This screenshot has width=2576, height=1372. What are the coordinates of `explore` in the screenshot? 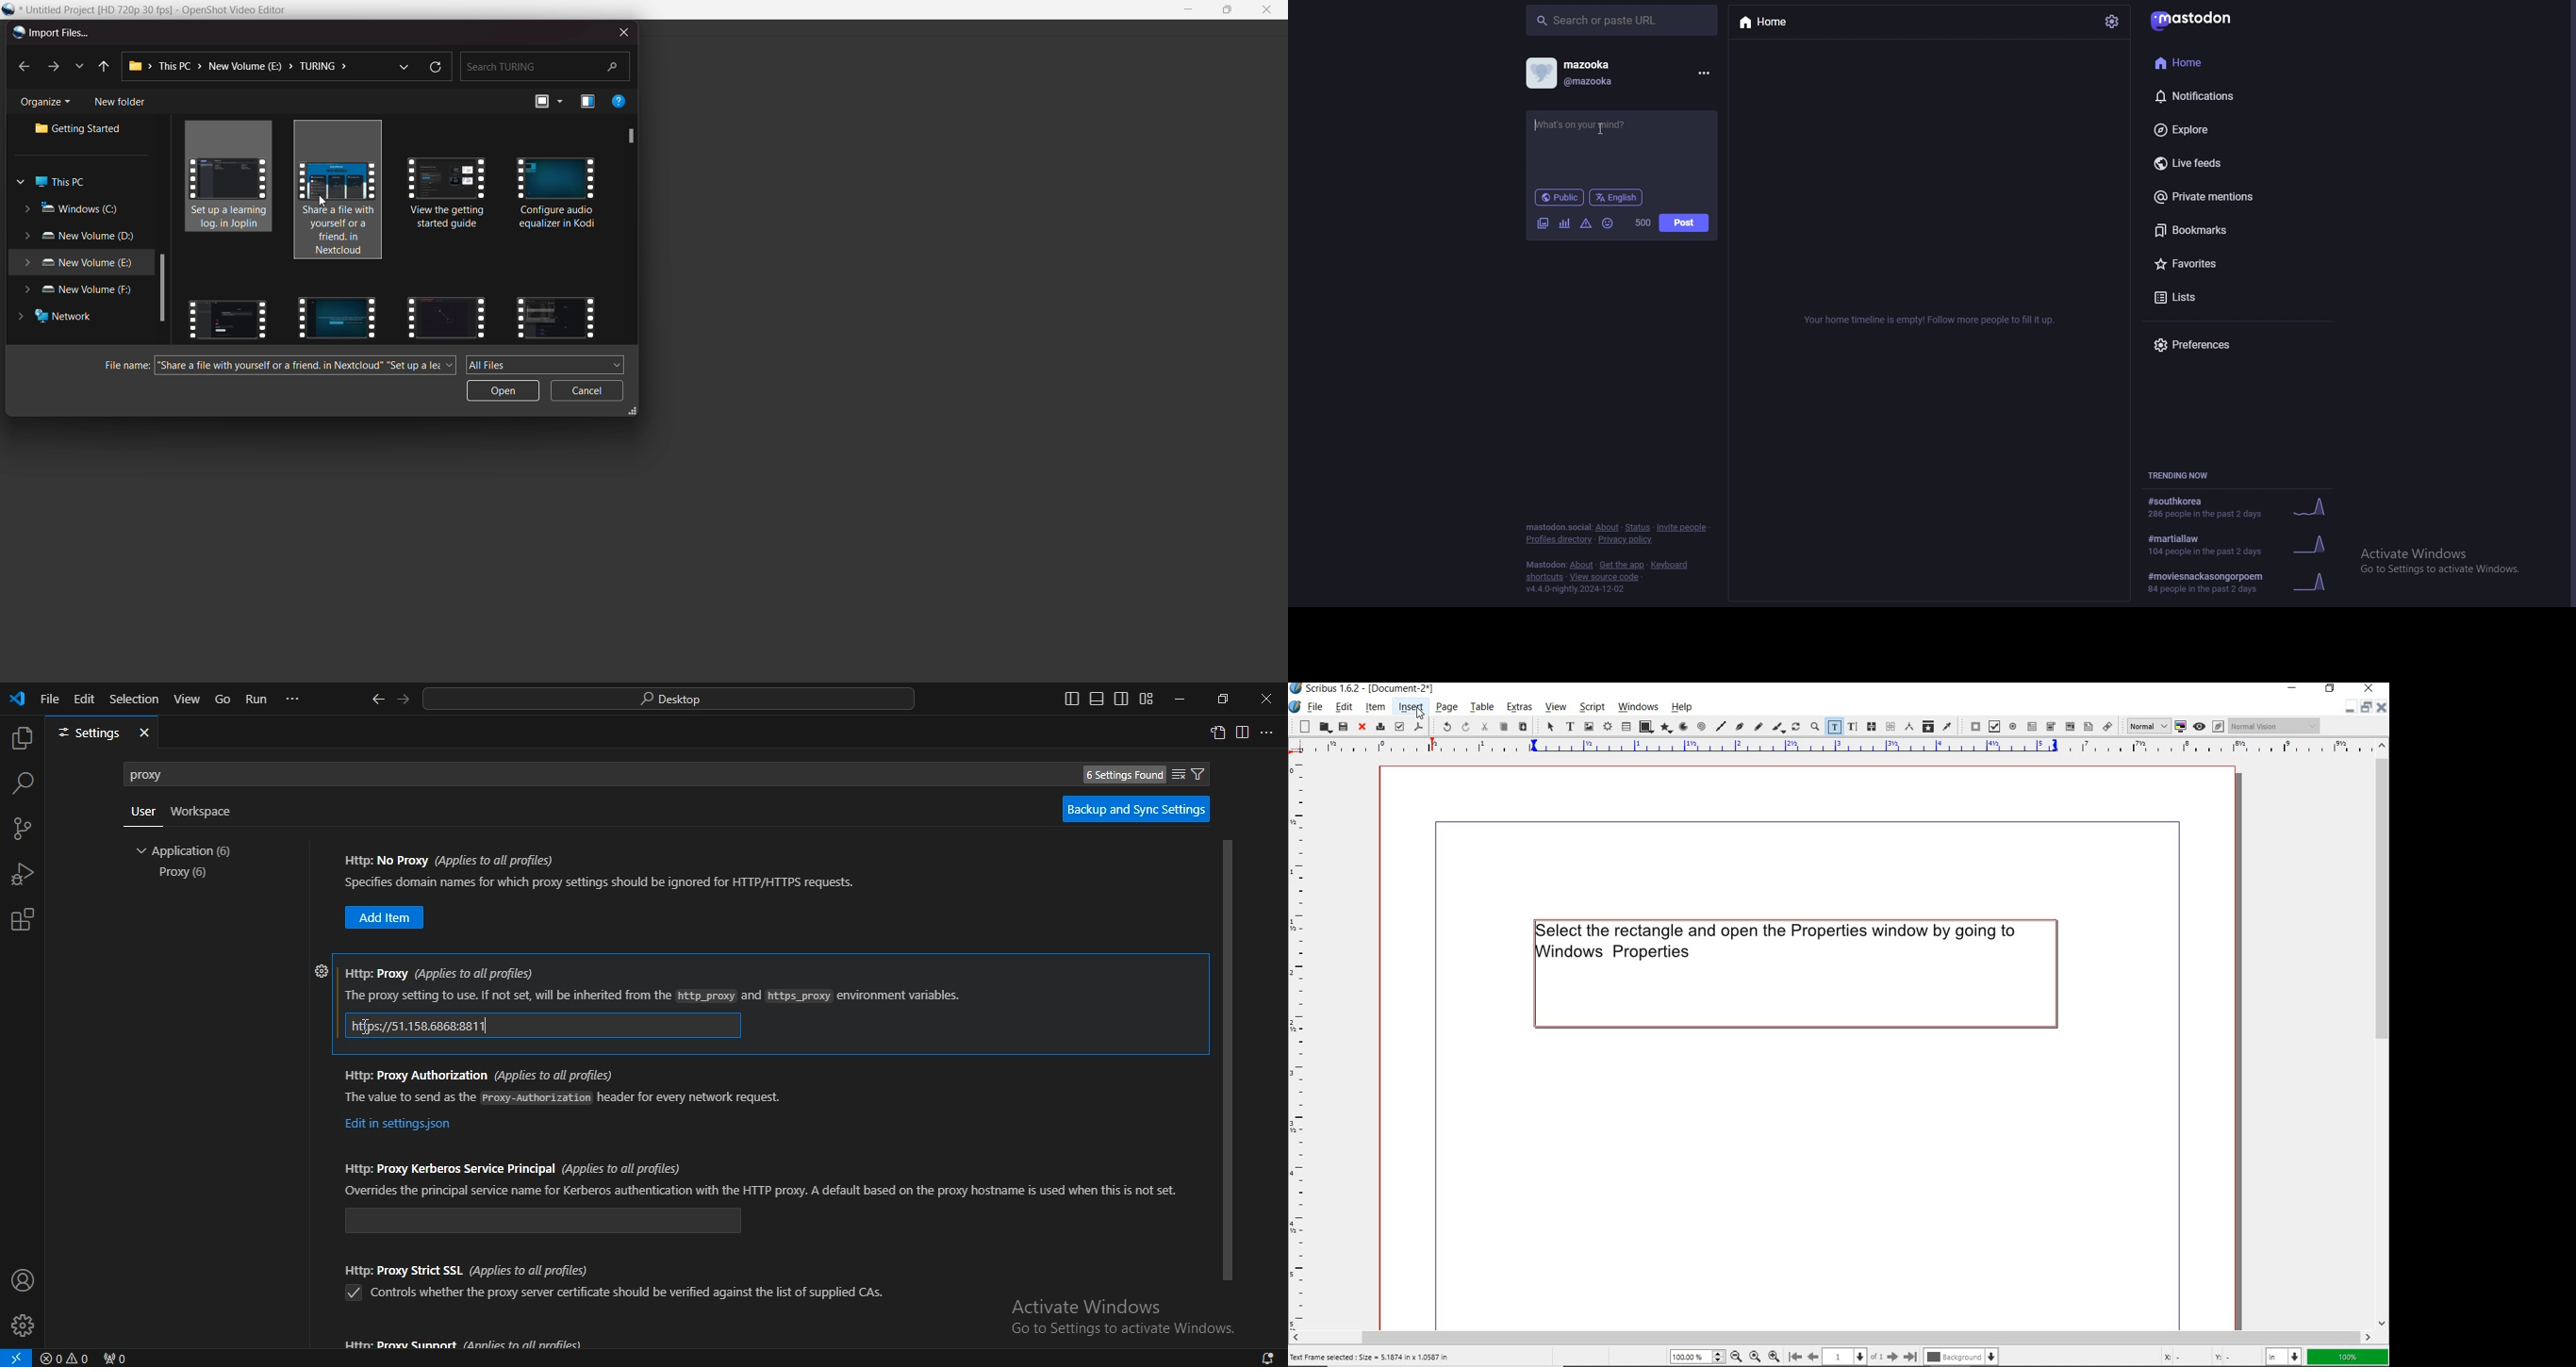 It's located at (2226, 127).